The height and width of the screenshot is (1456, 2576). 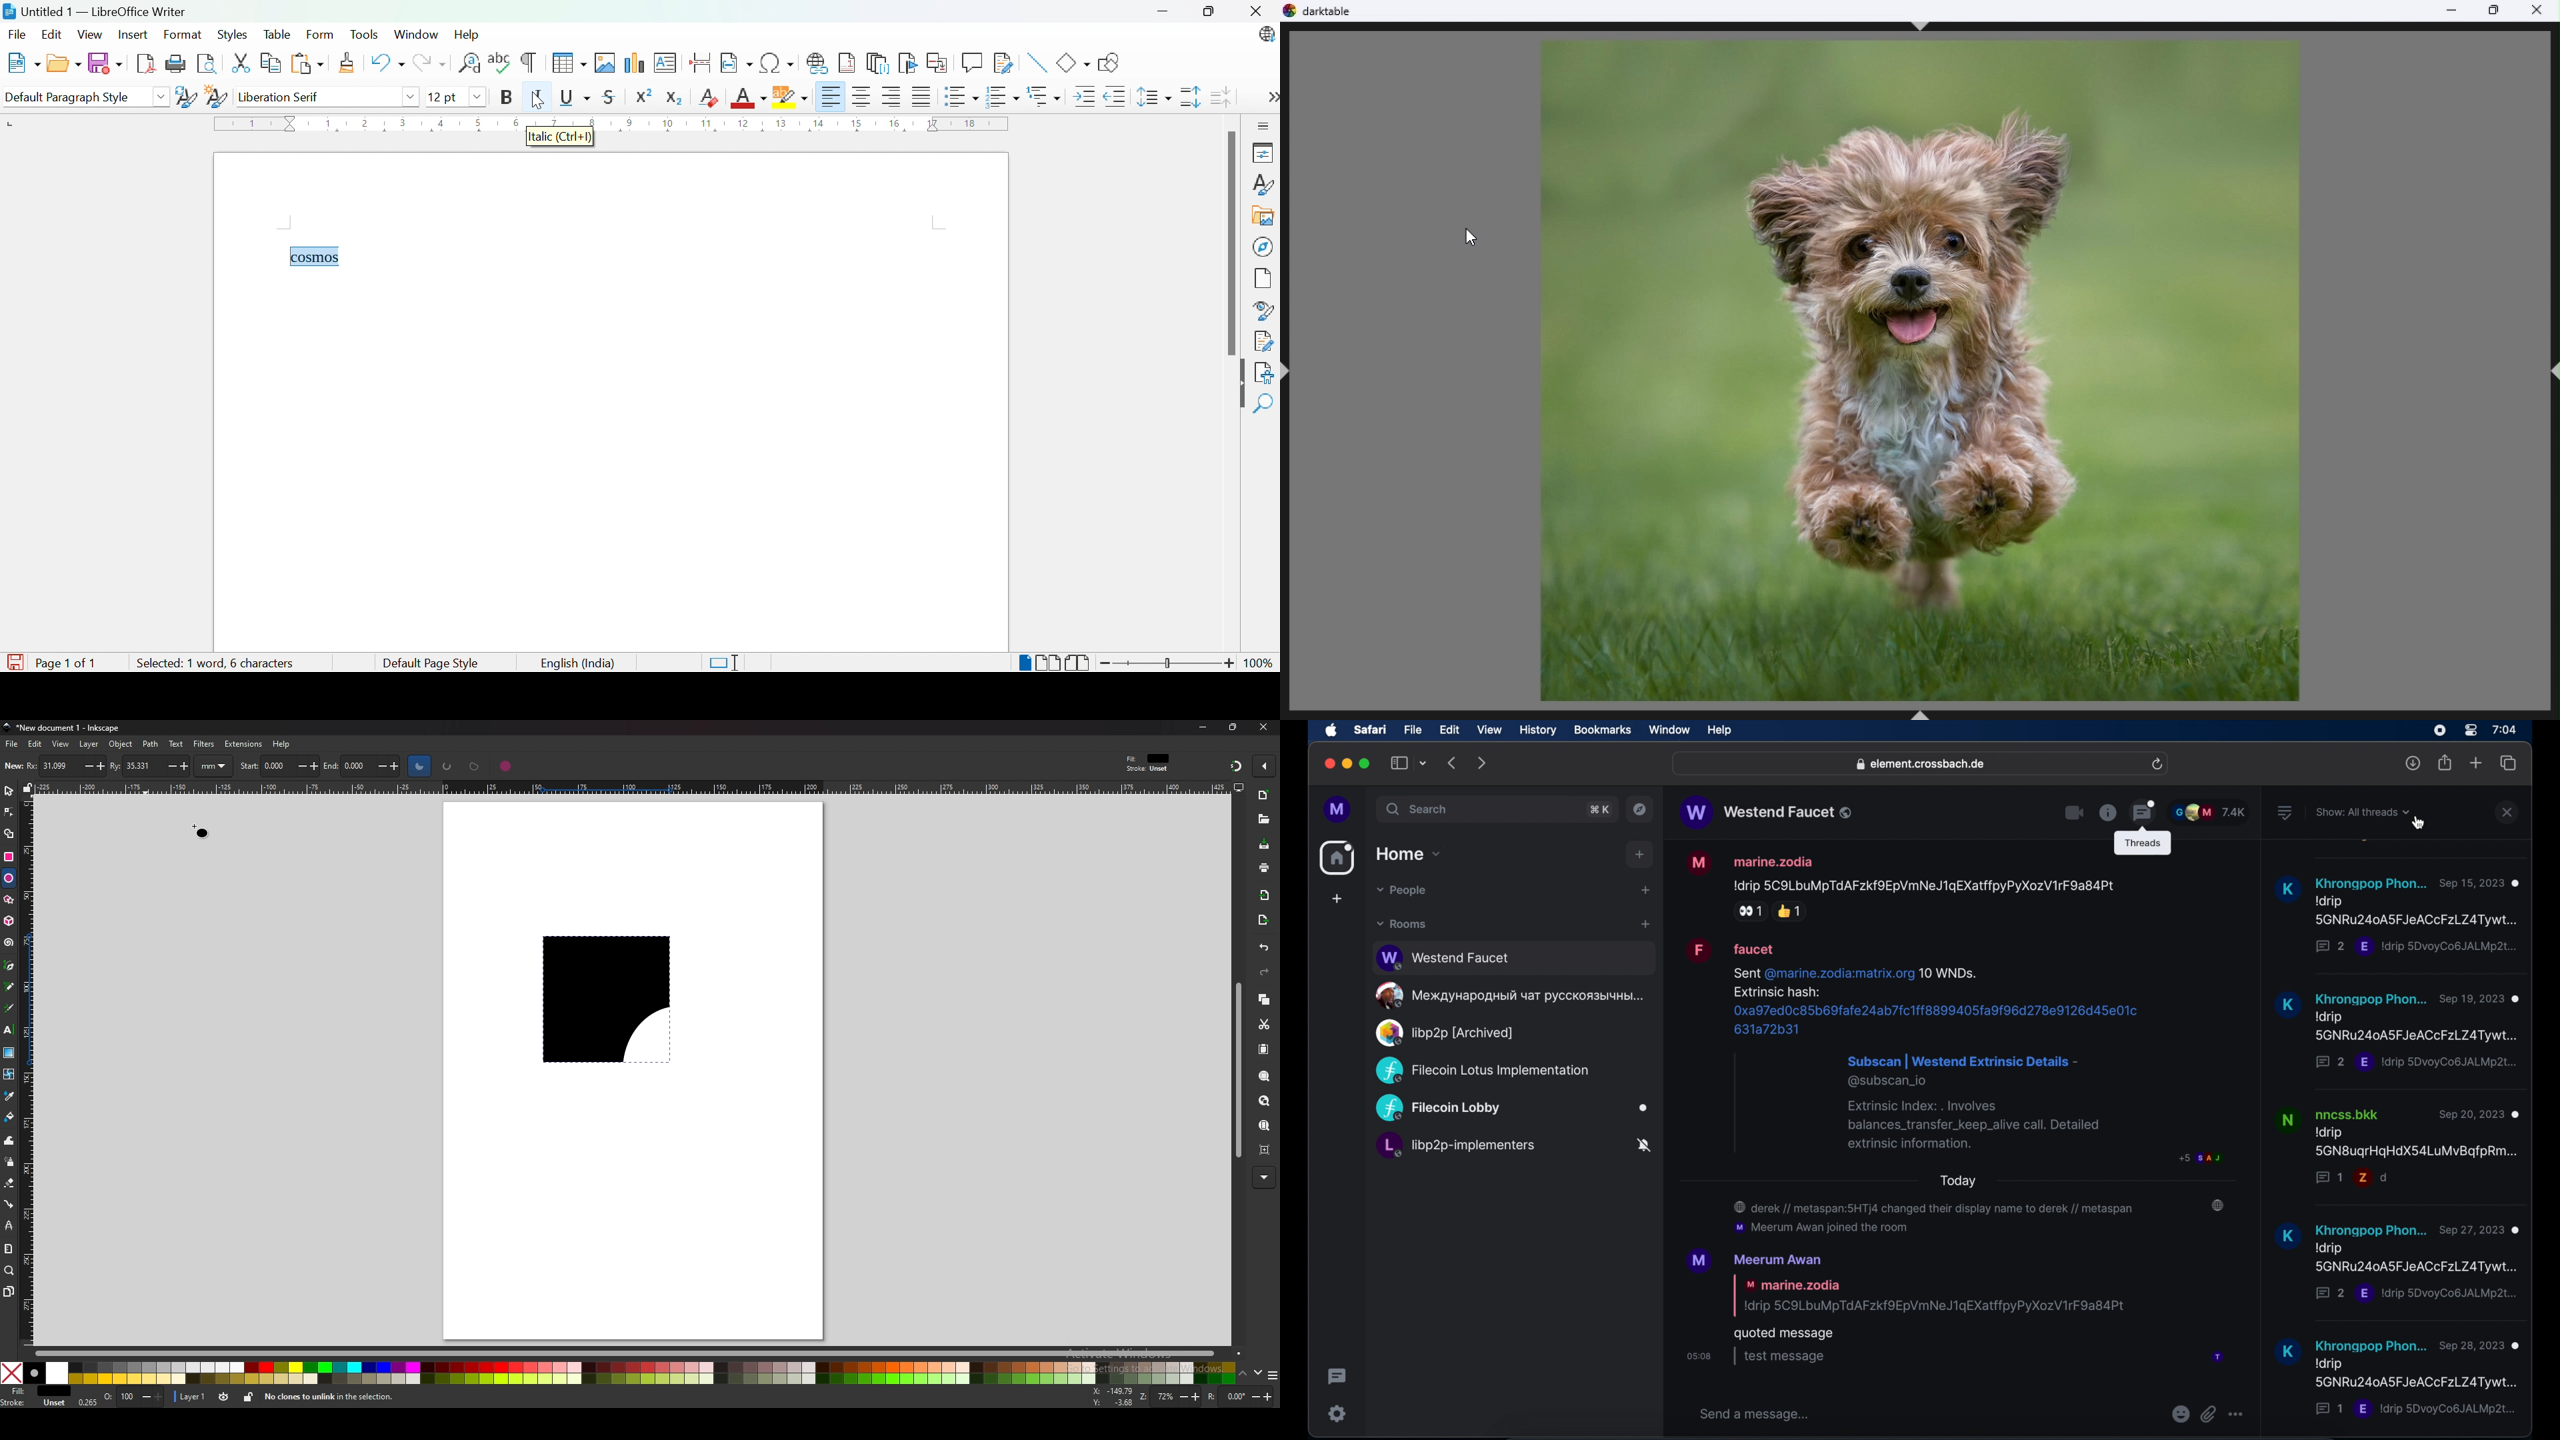 I want to click on Khrongpop Phon..., so click(x=2369, y=997).